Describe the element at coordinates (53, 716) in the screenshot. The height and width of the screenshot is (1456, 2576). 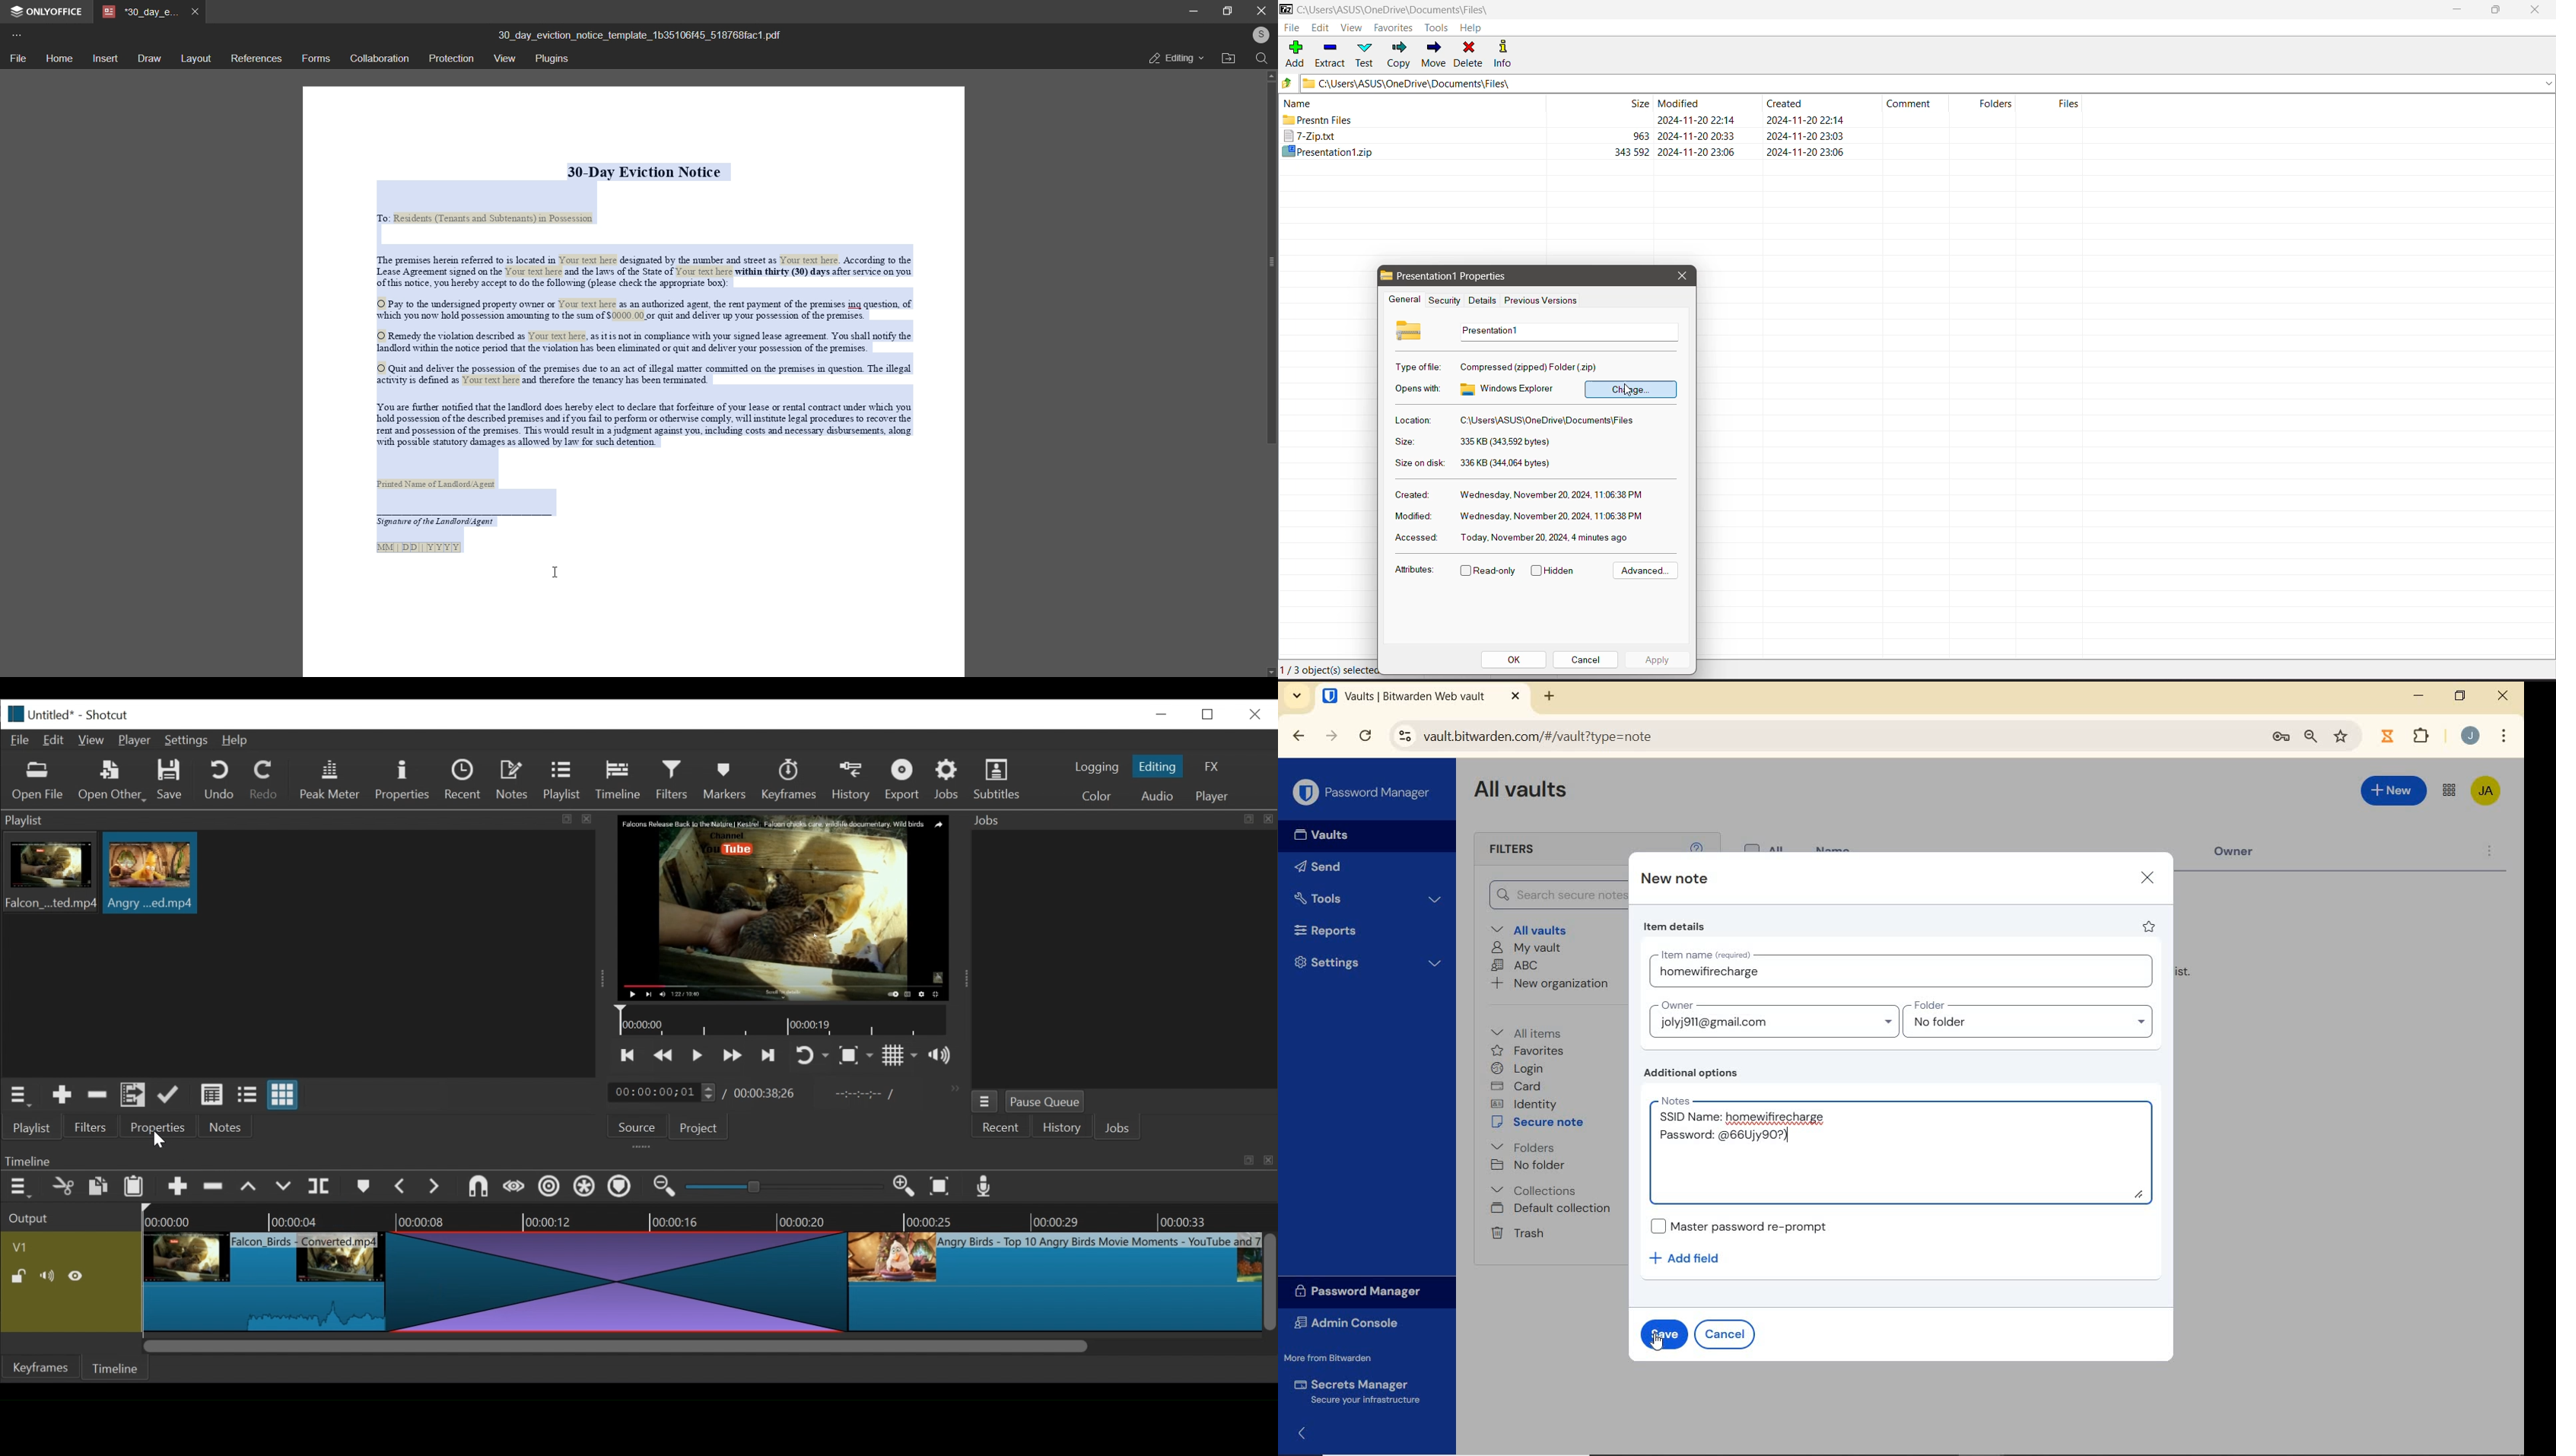
I see `File name` at that location.